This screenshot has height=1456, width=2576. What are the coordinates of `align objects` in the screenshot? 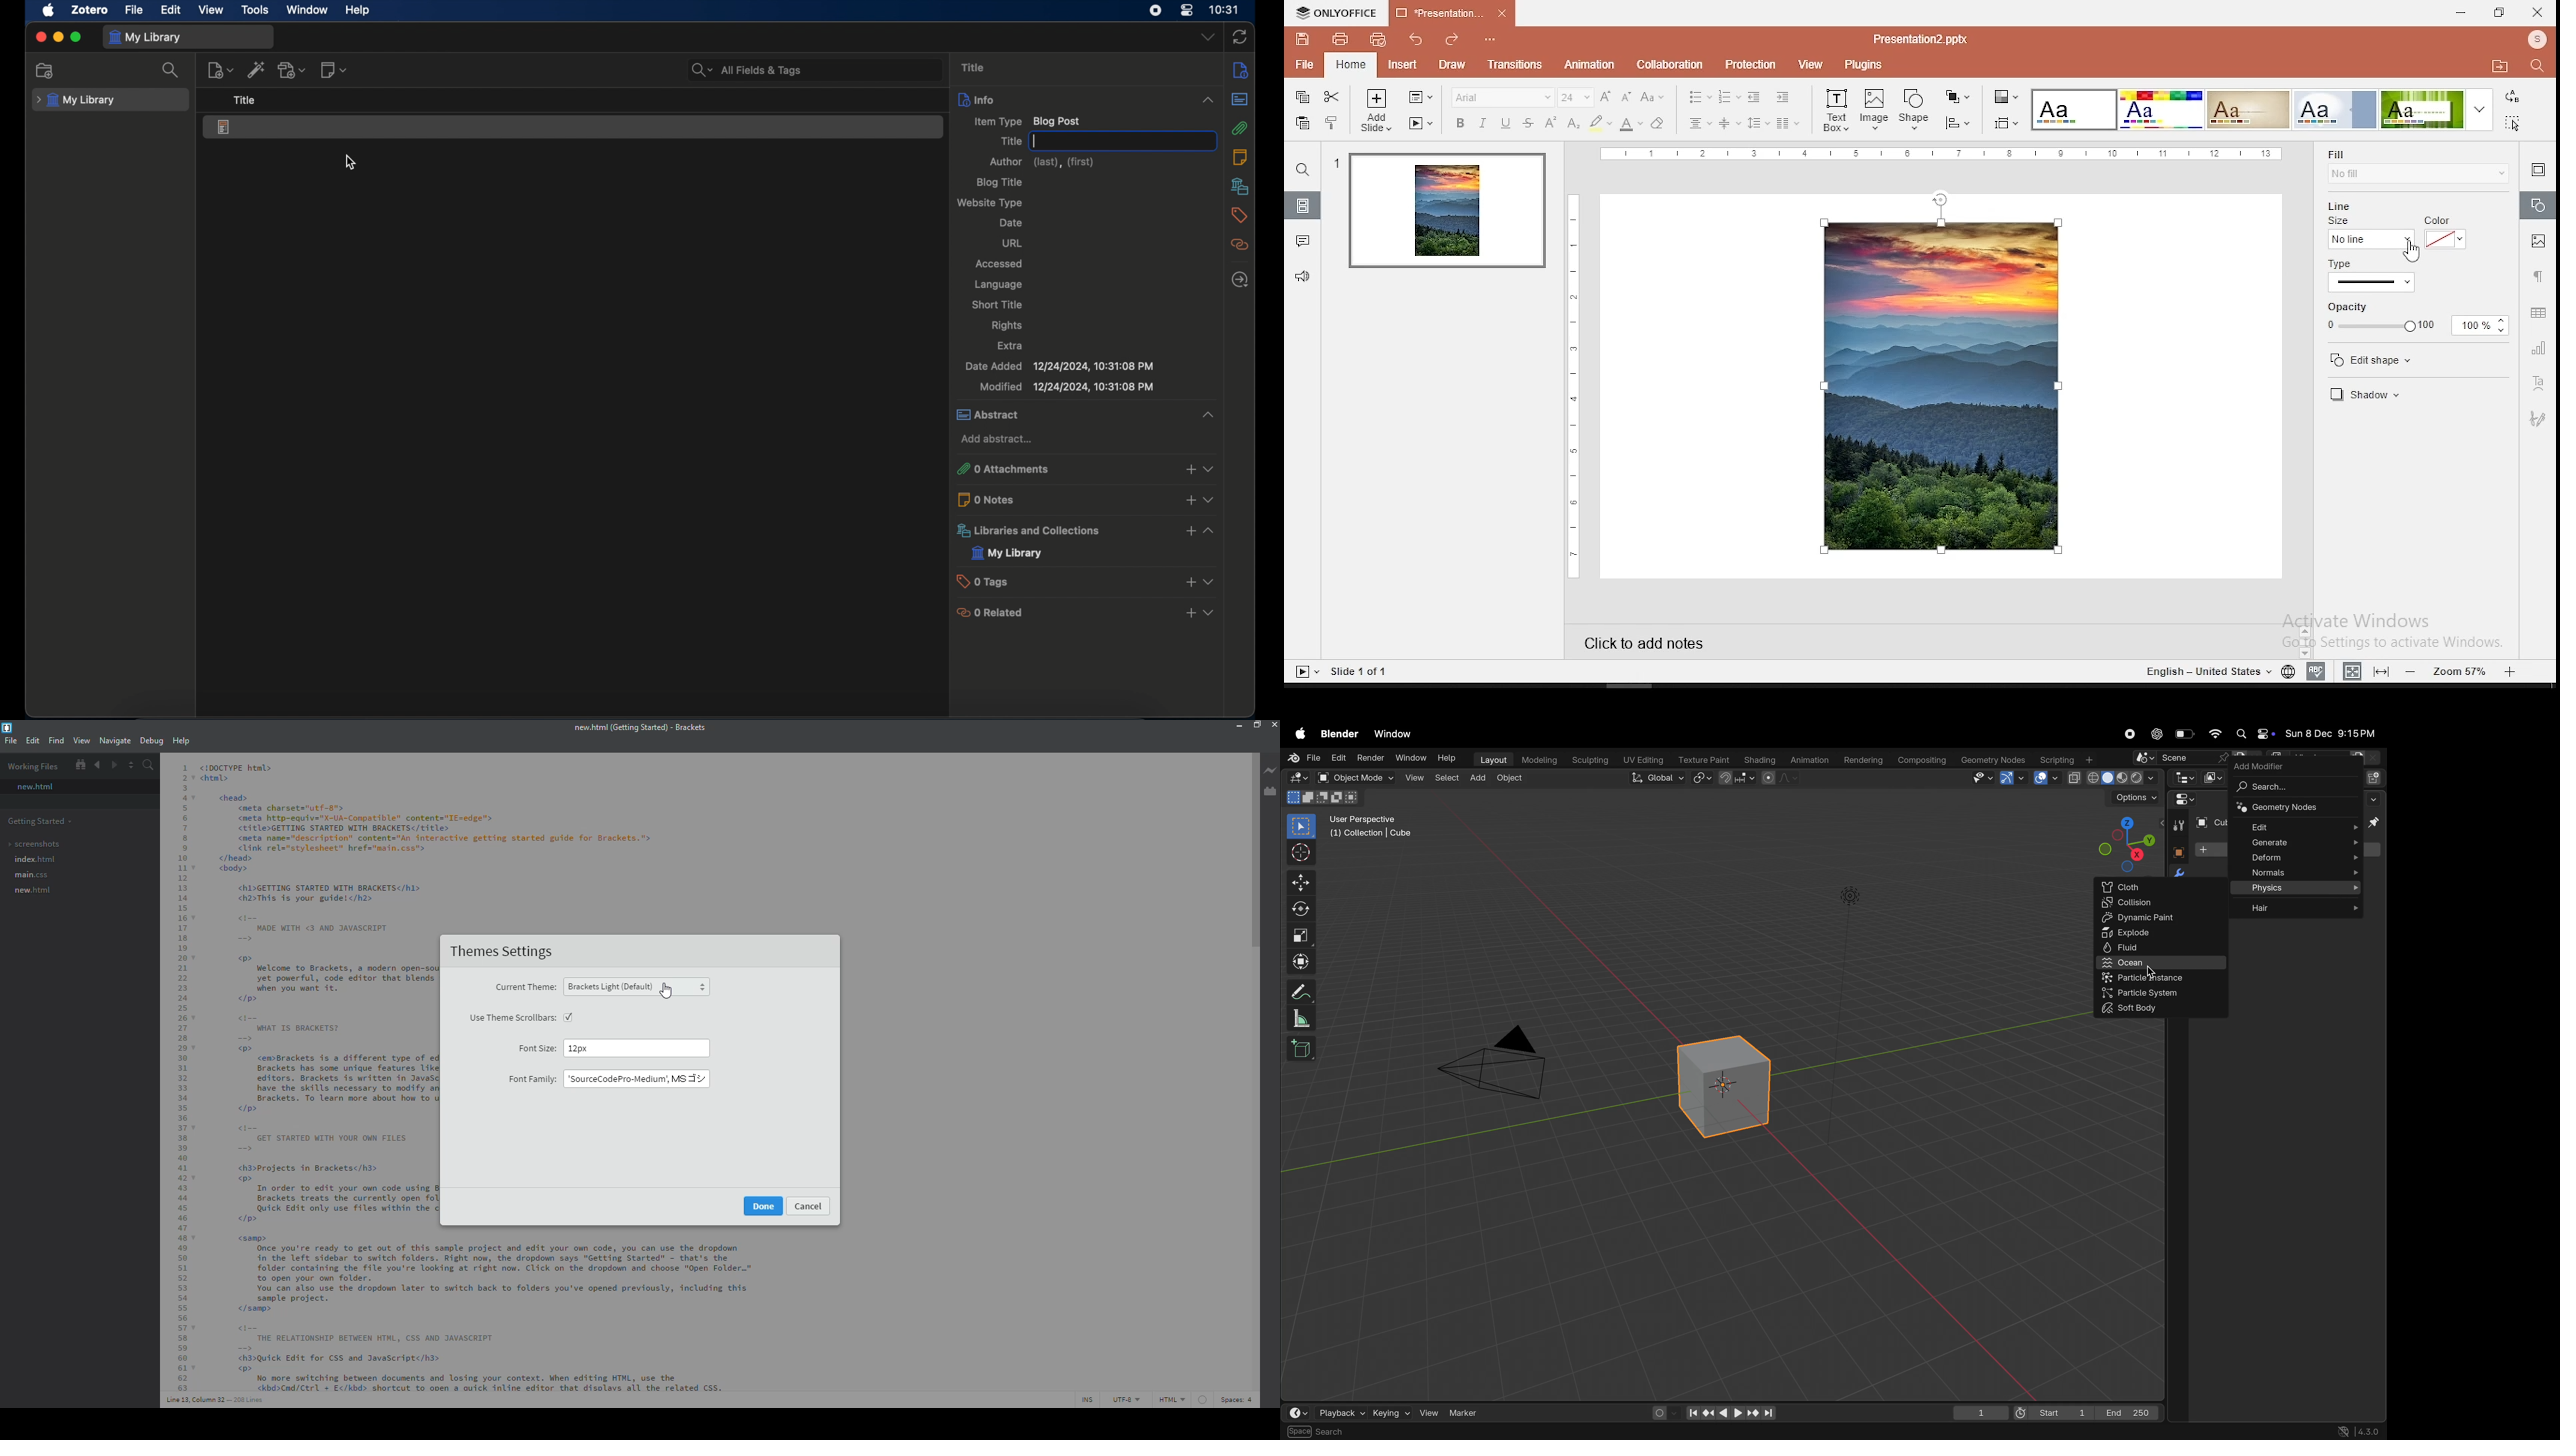 It's located at (2006, 123).